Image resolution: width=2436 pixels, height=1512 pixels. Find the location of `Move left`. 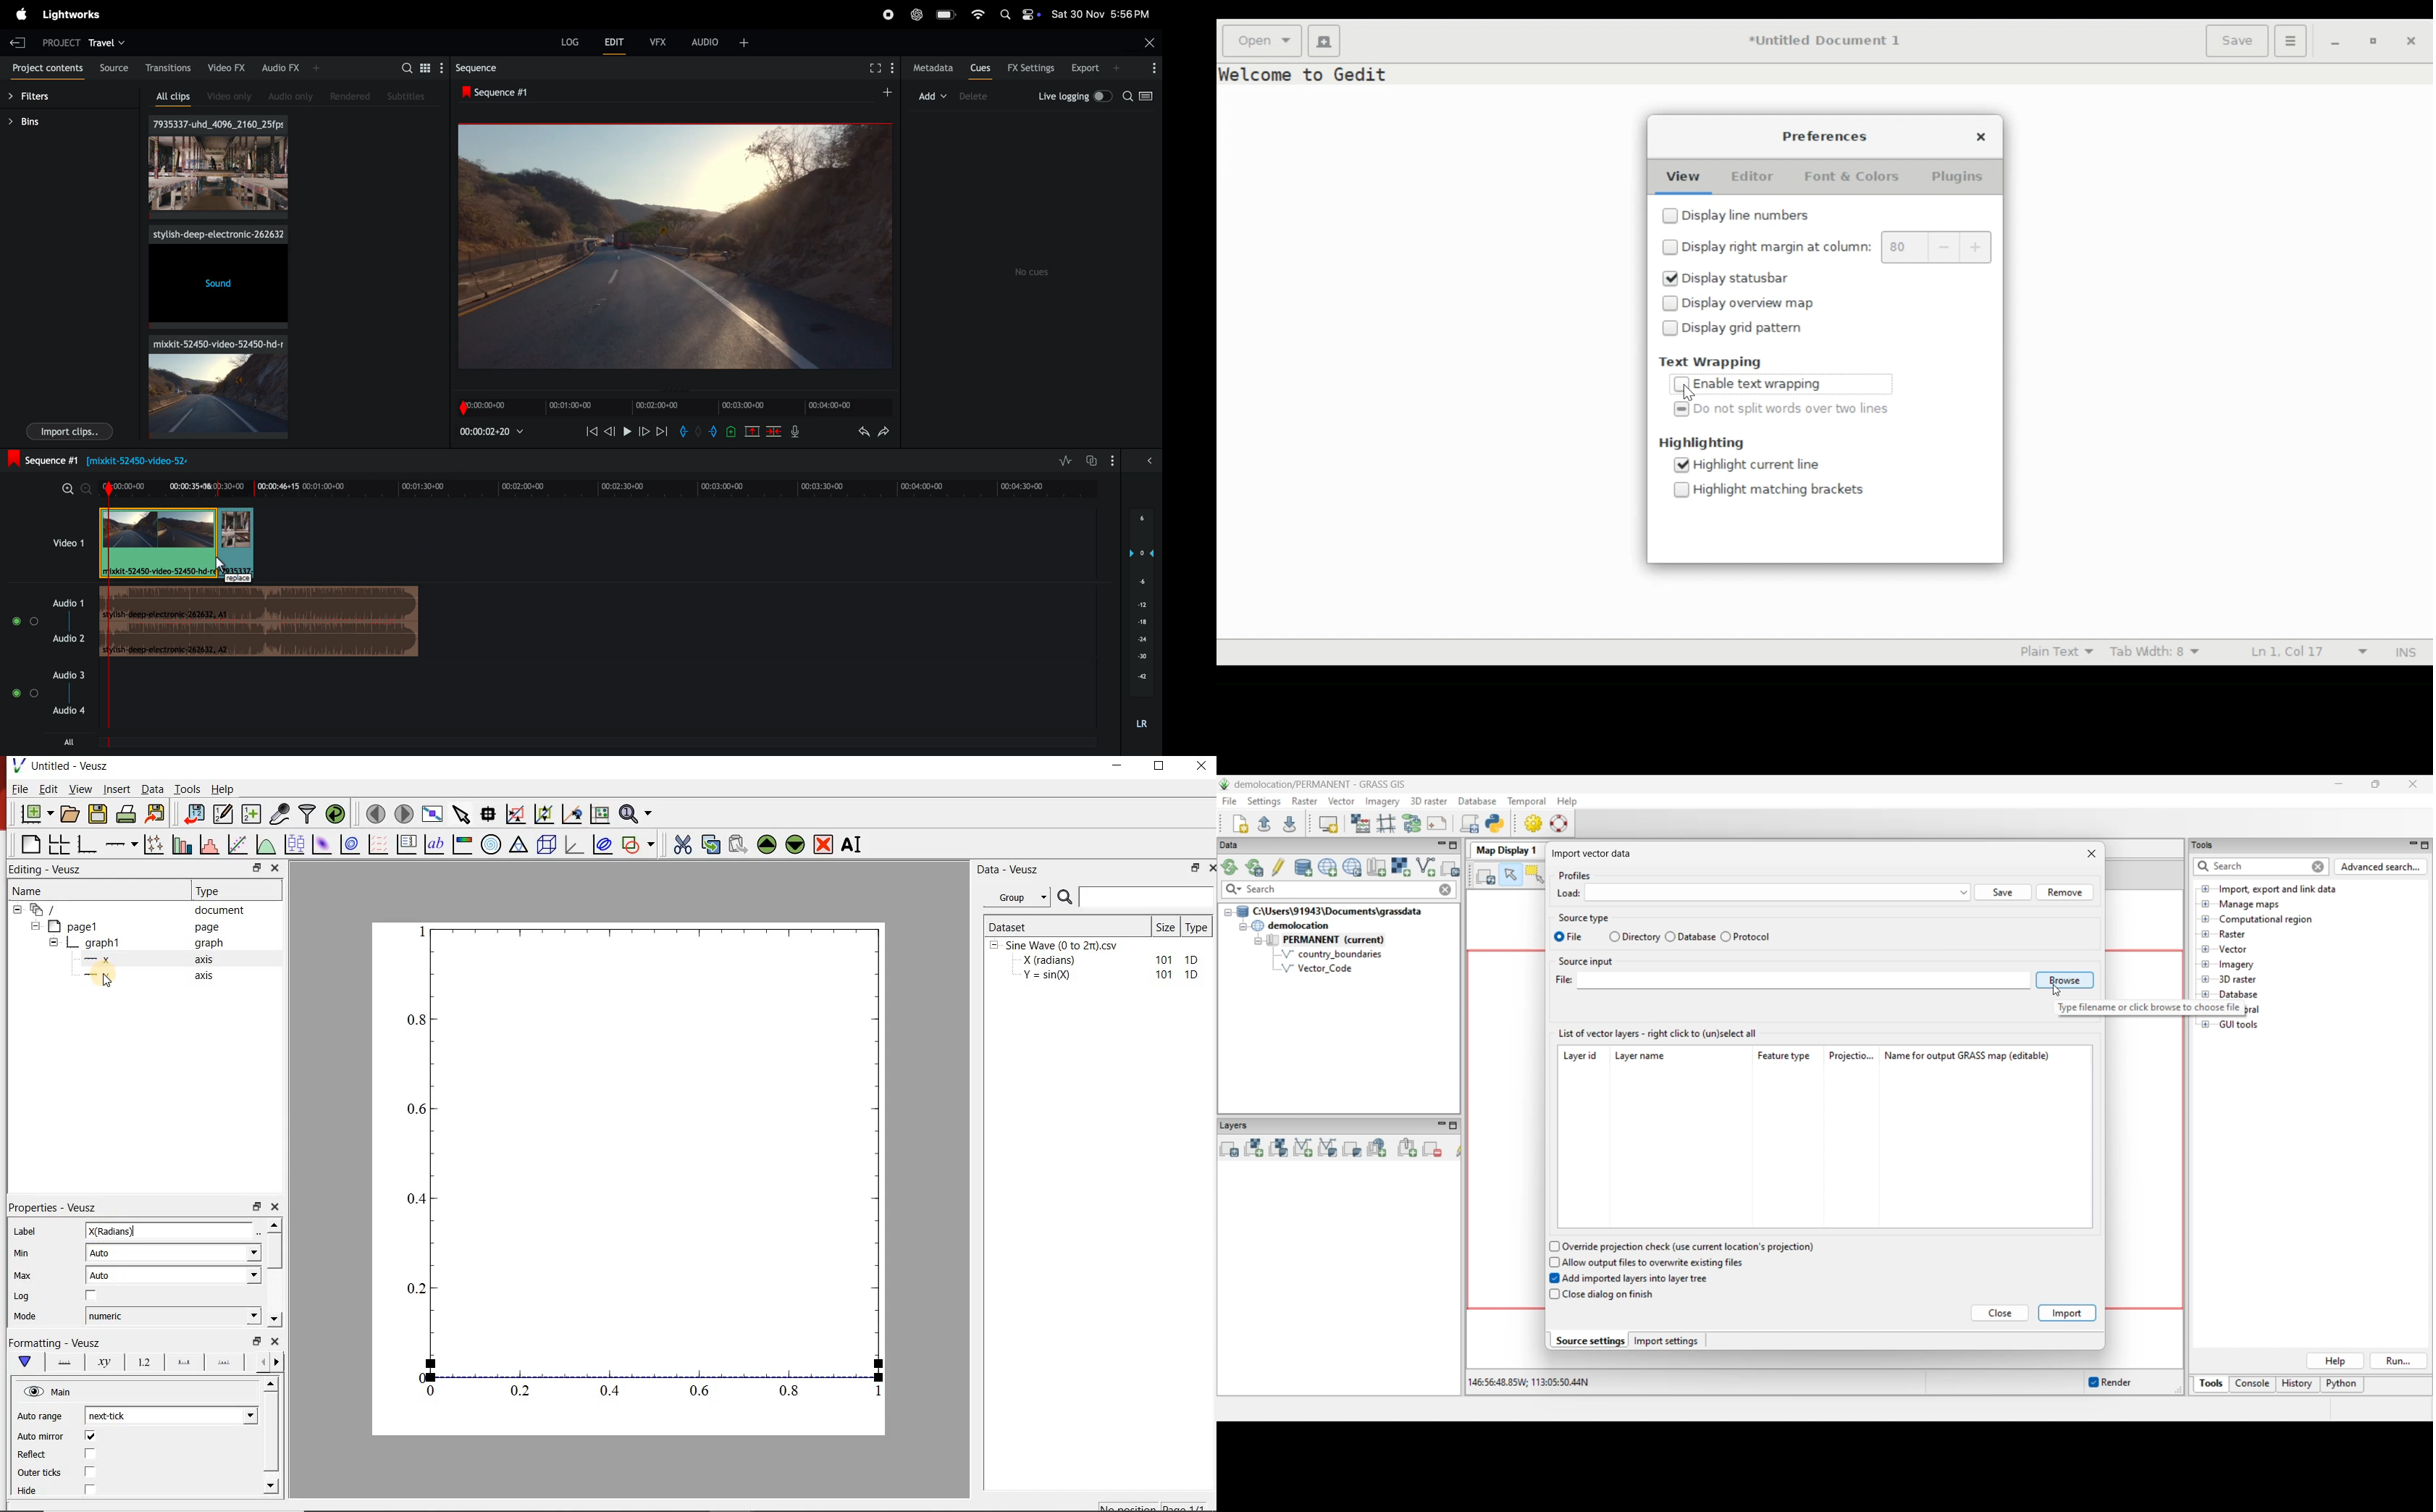

Move left is located at coordinates (261, 1361).